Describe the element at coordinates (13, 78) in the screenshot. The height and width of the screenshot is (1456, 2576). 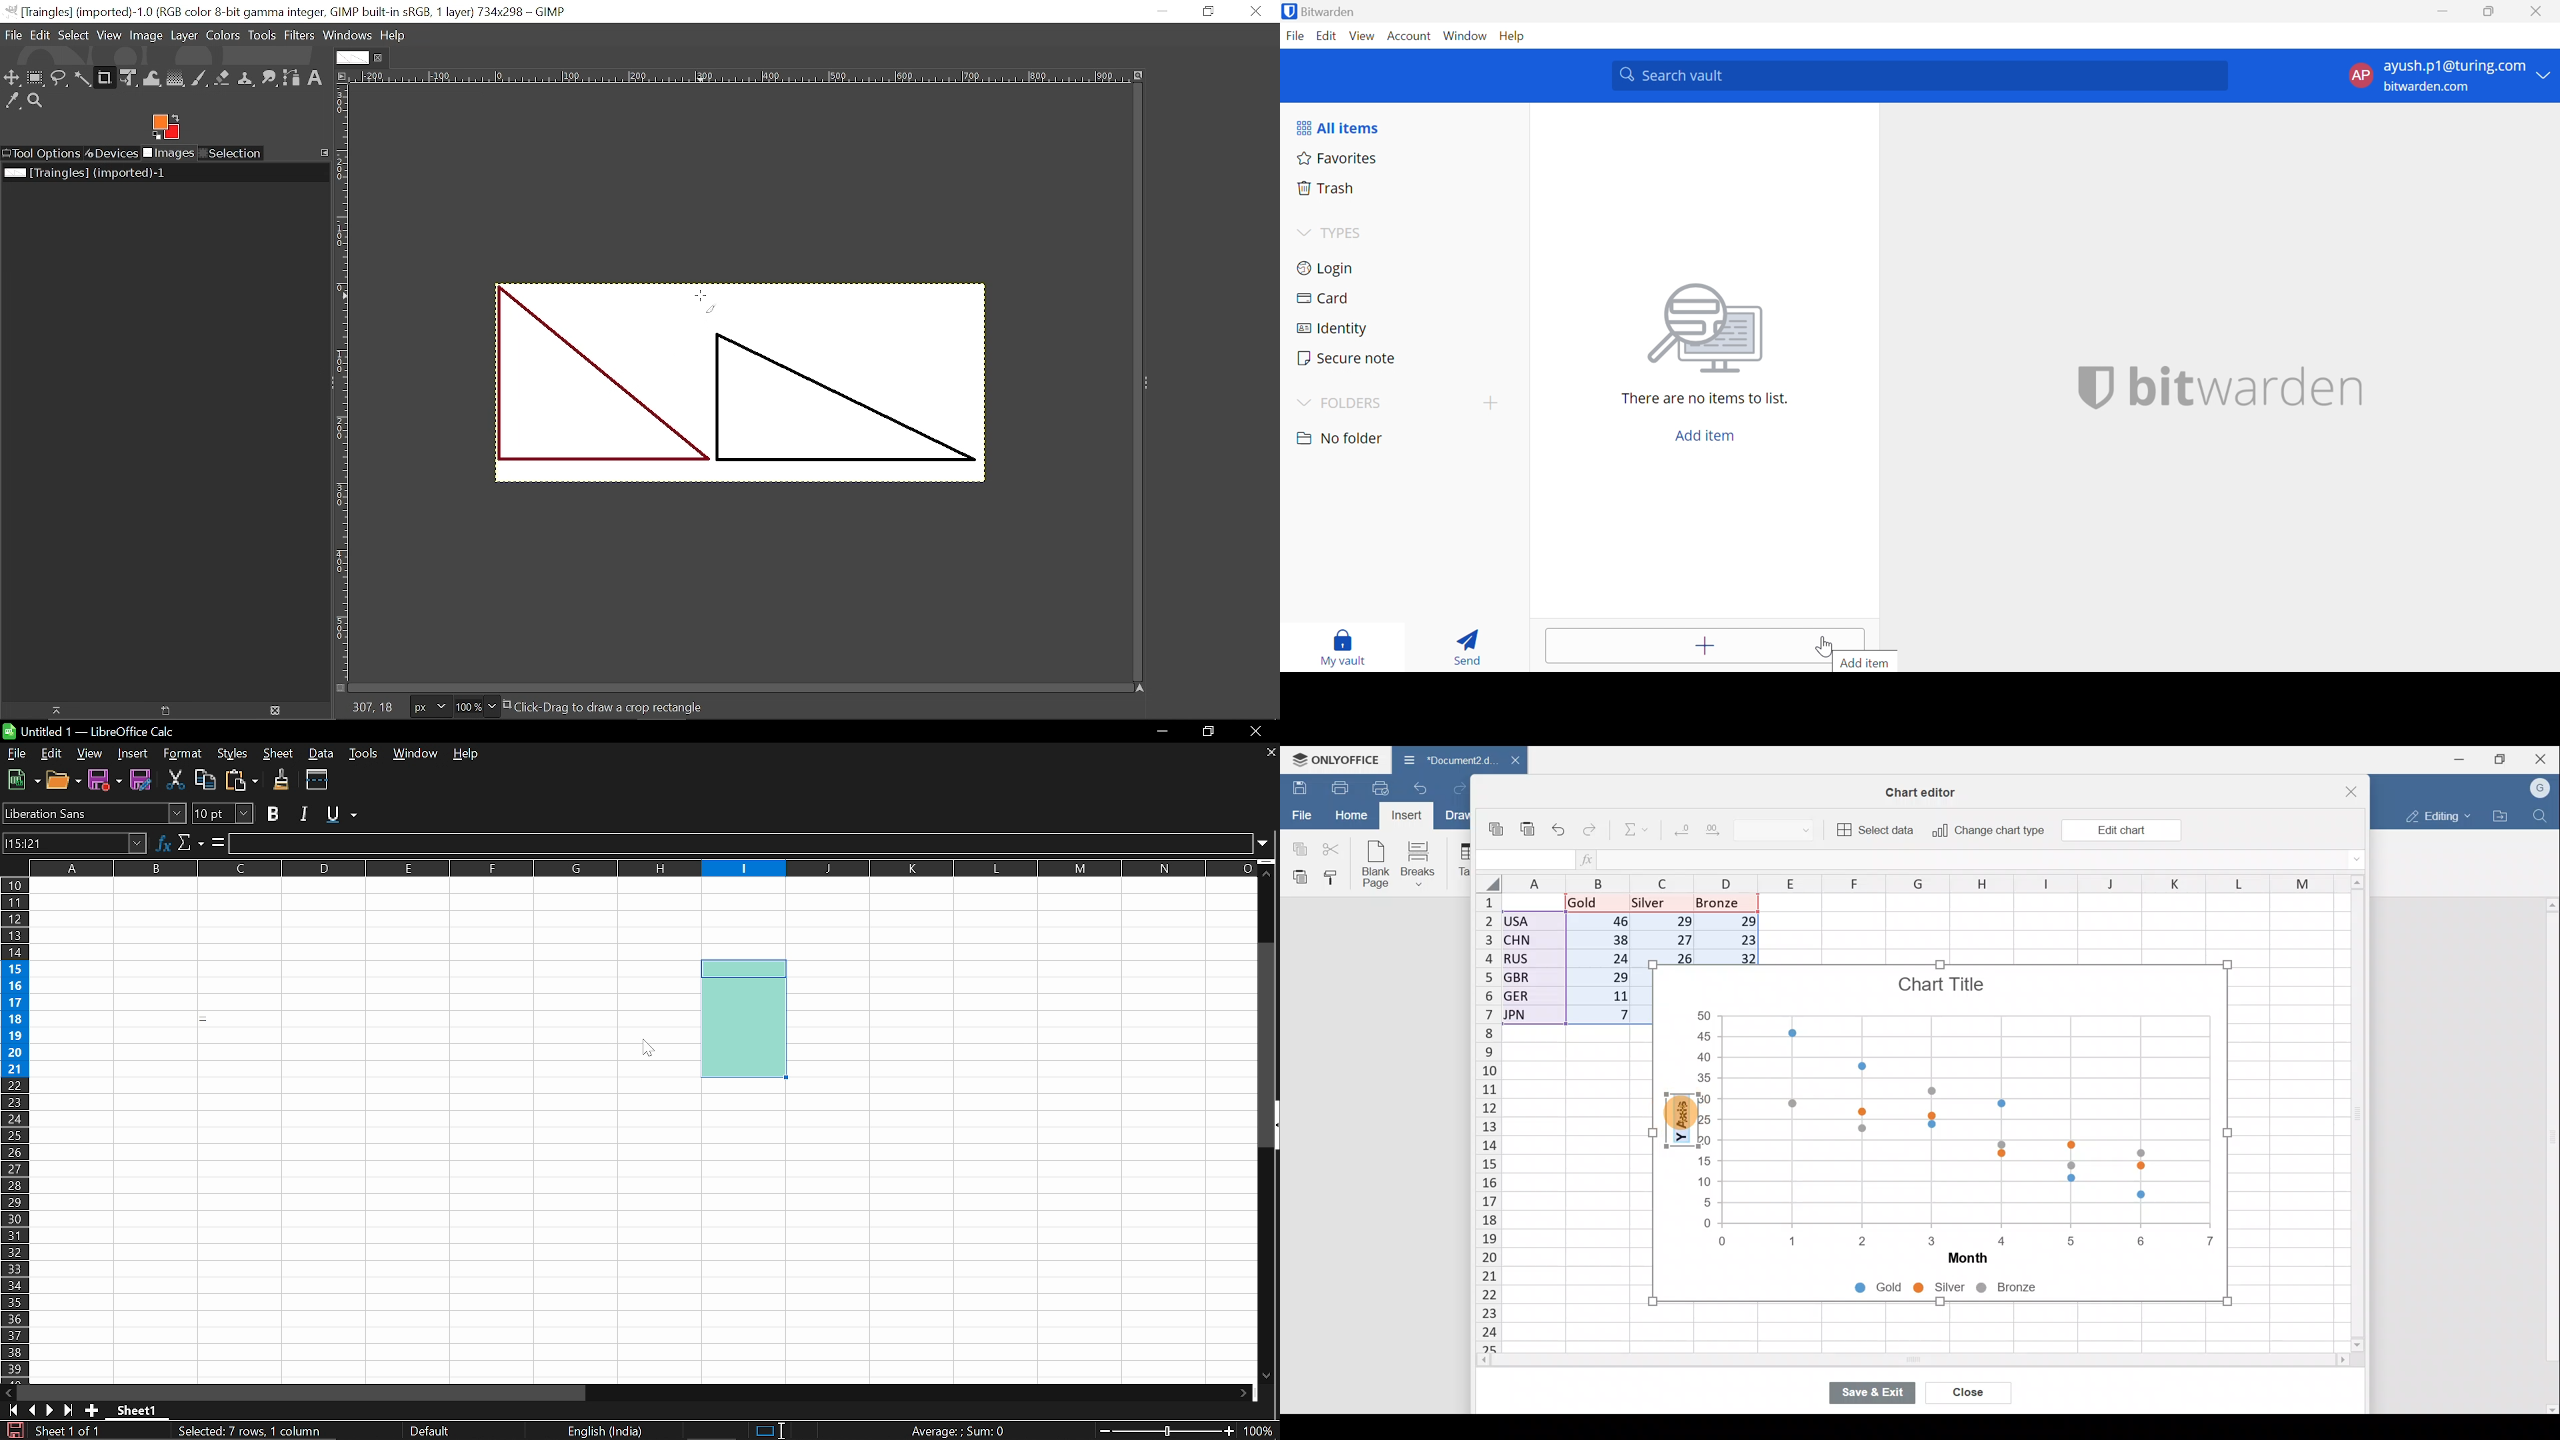
I see `move tool` at that location.